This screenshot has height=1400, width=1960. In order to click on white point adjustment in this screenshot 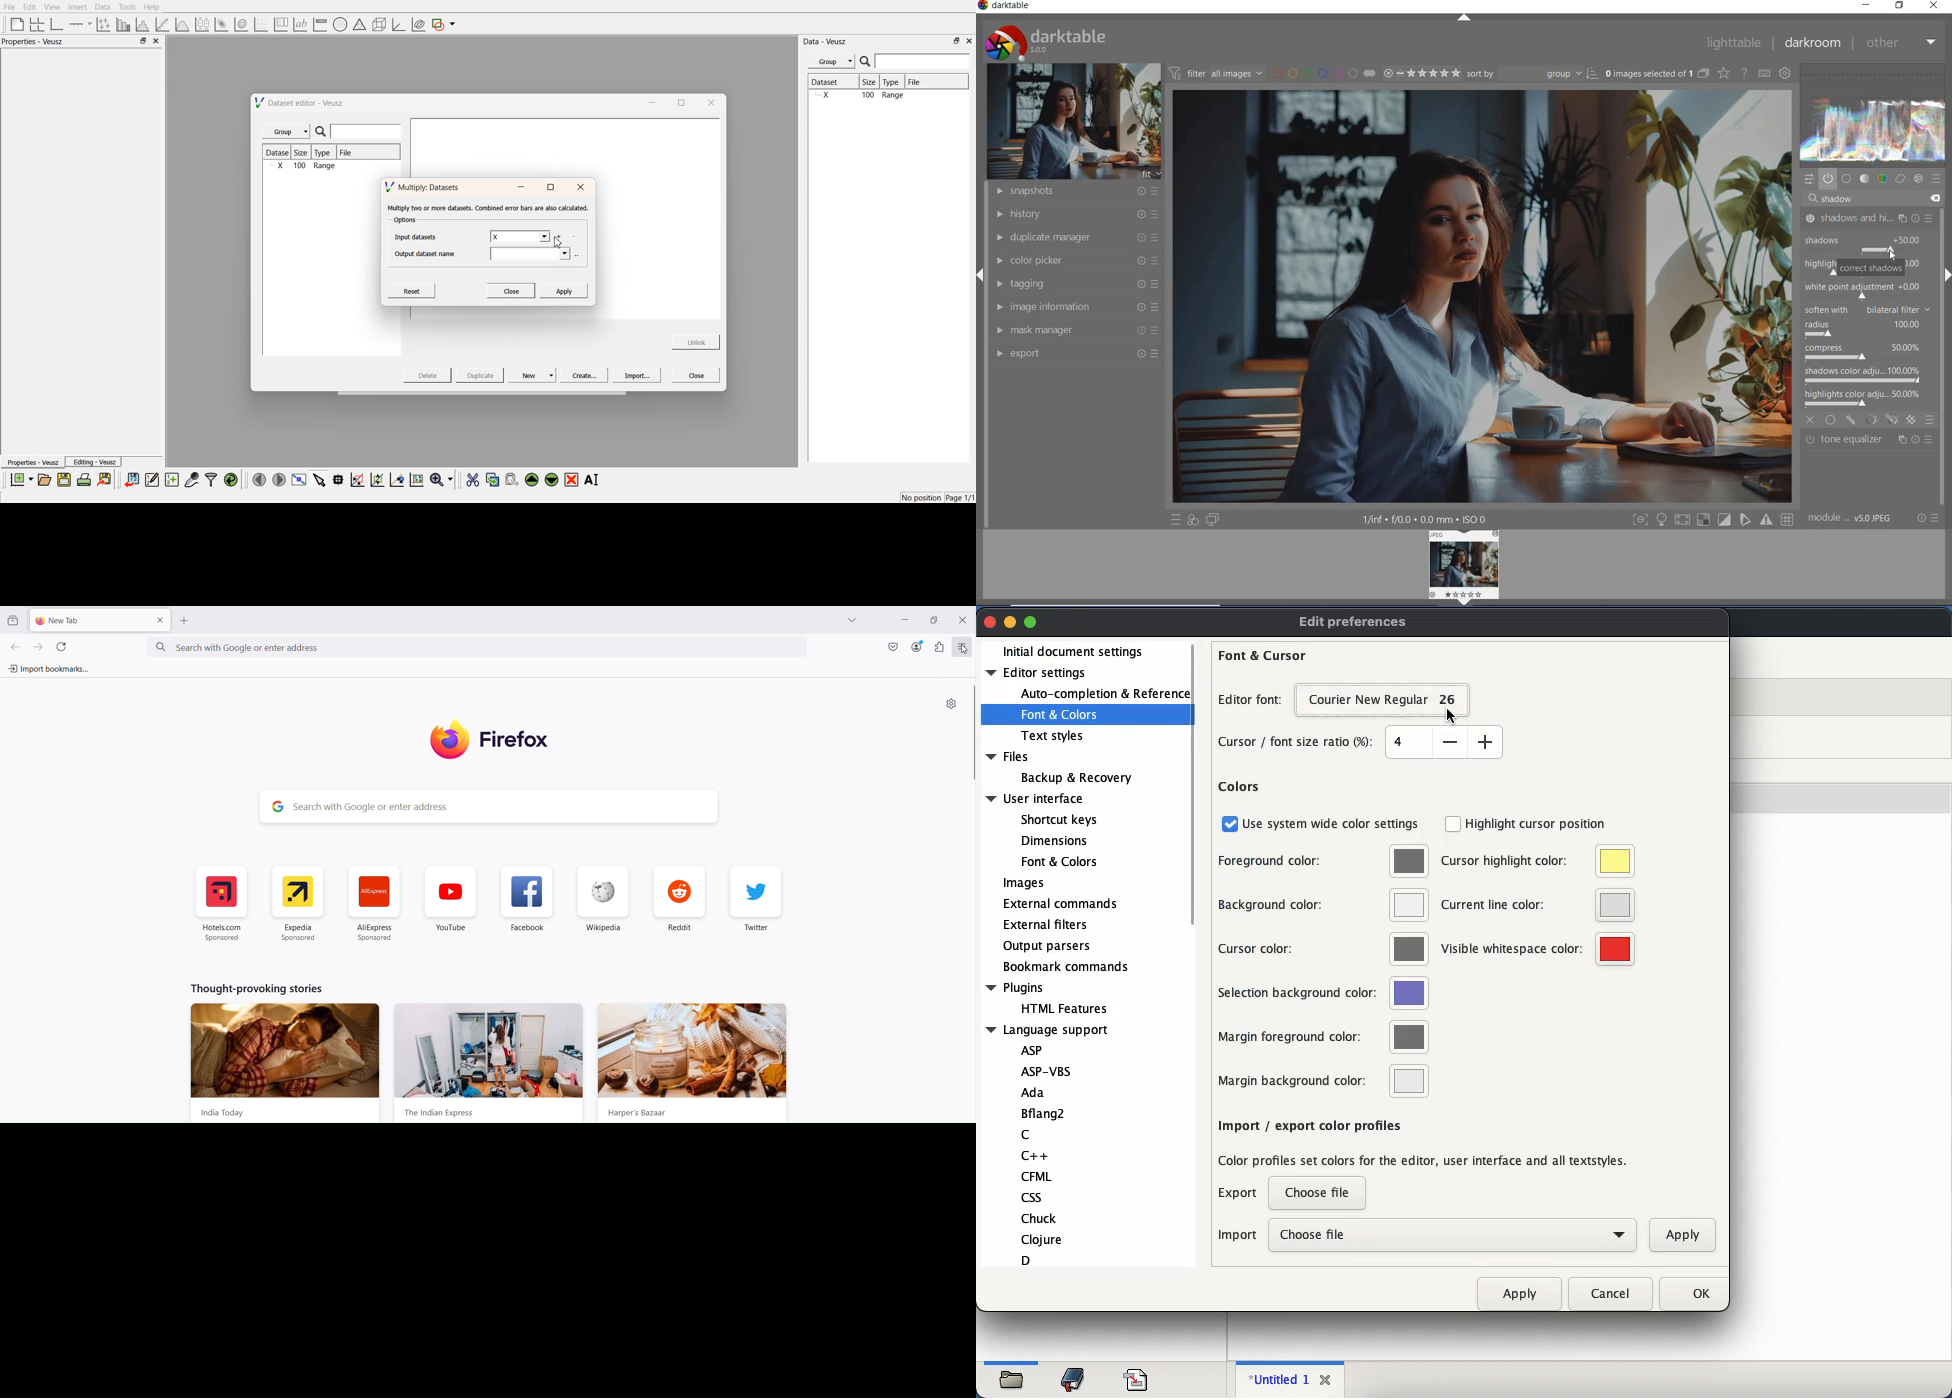, I will do `click(1861, 290)`.